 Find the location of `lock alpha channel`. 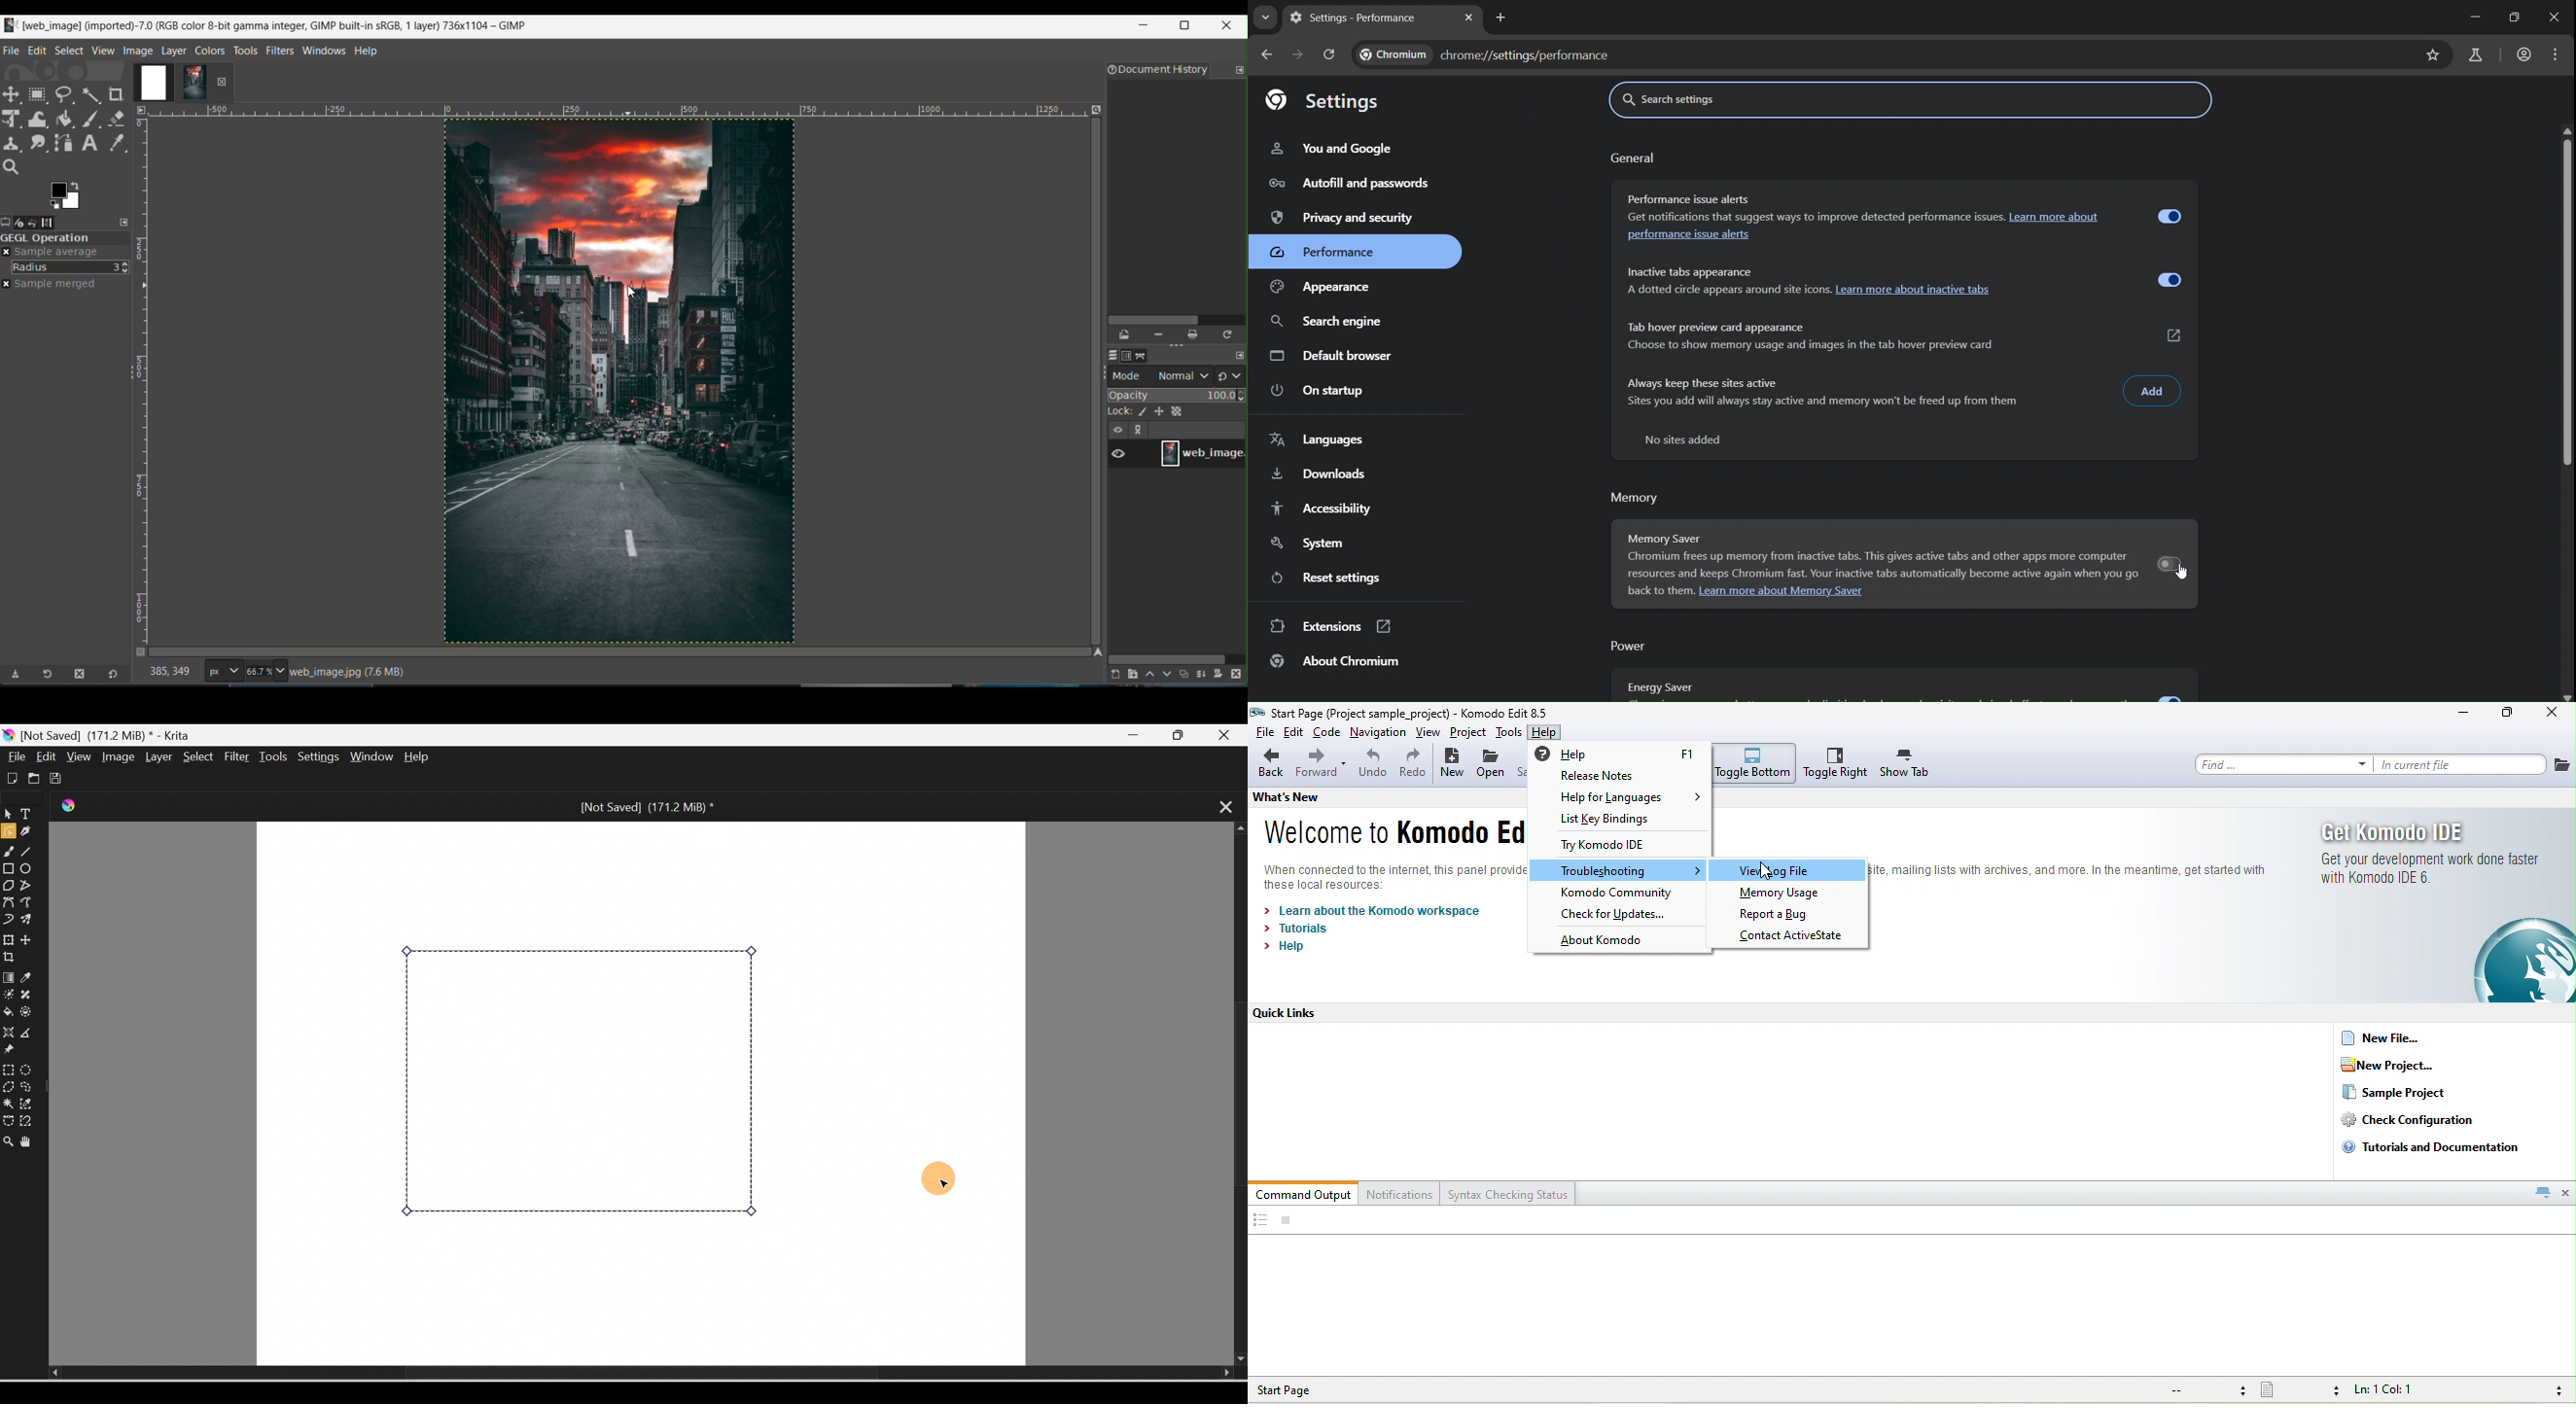

lock alpha channel is located at coordinates (1179, 410).